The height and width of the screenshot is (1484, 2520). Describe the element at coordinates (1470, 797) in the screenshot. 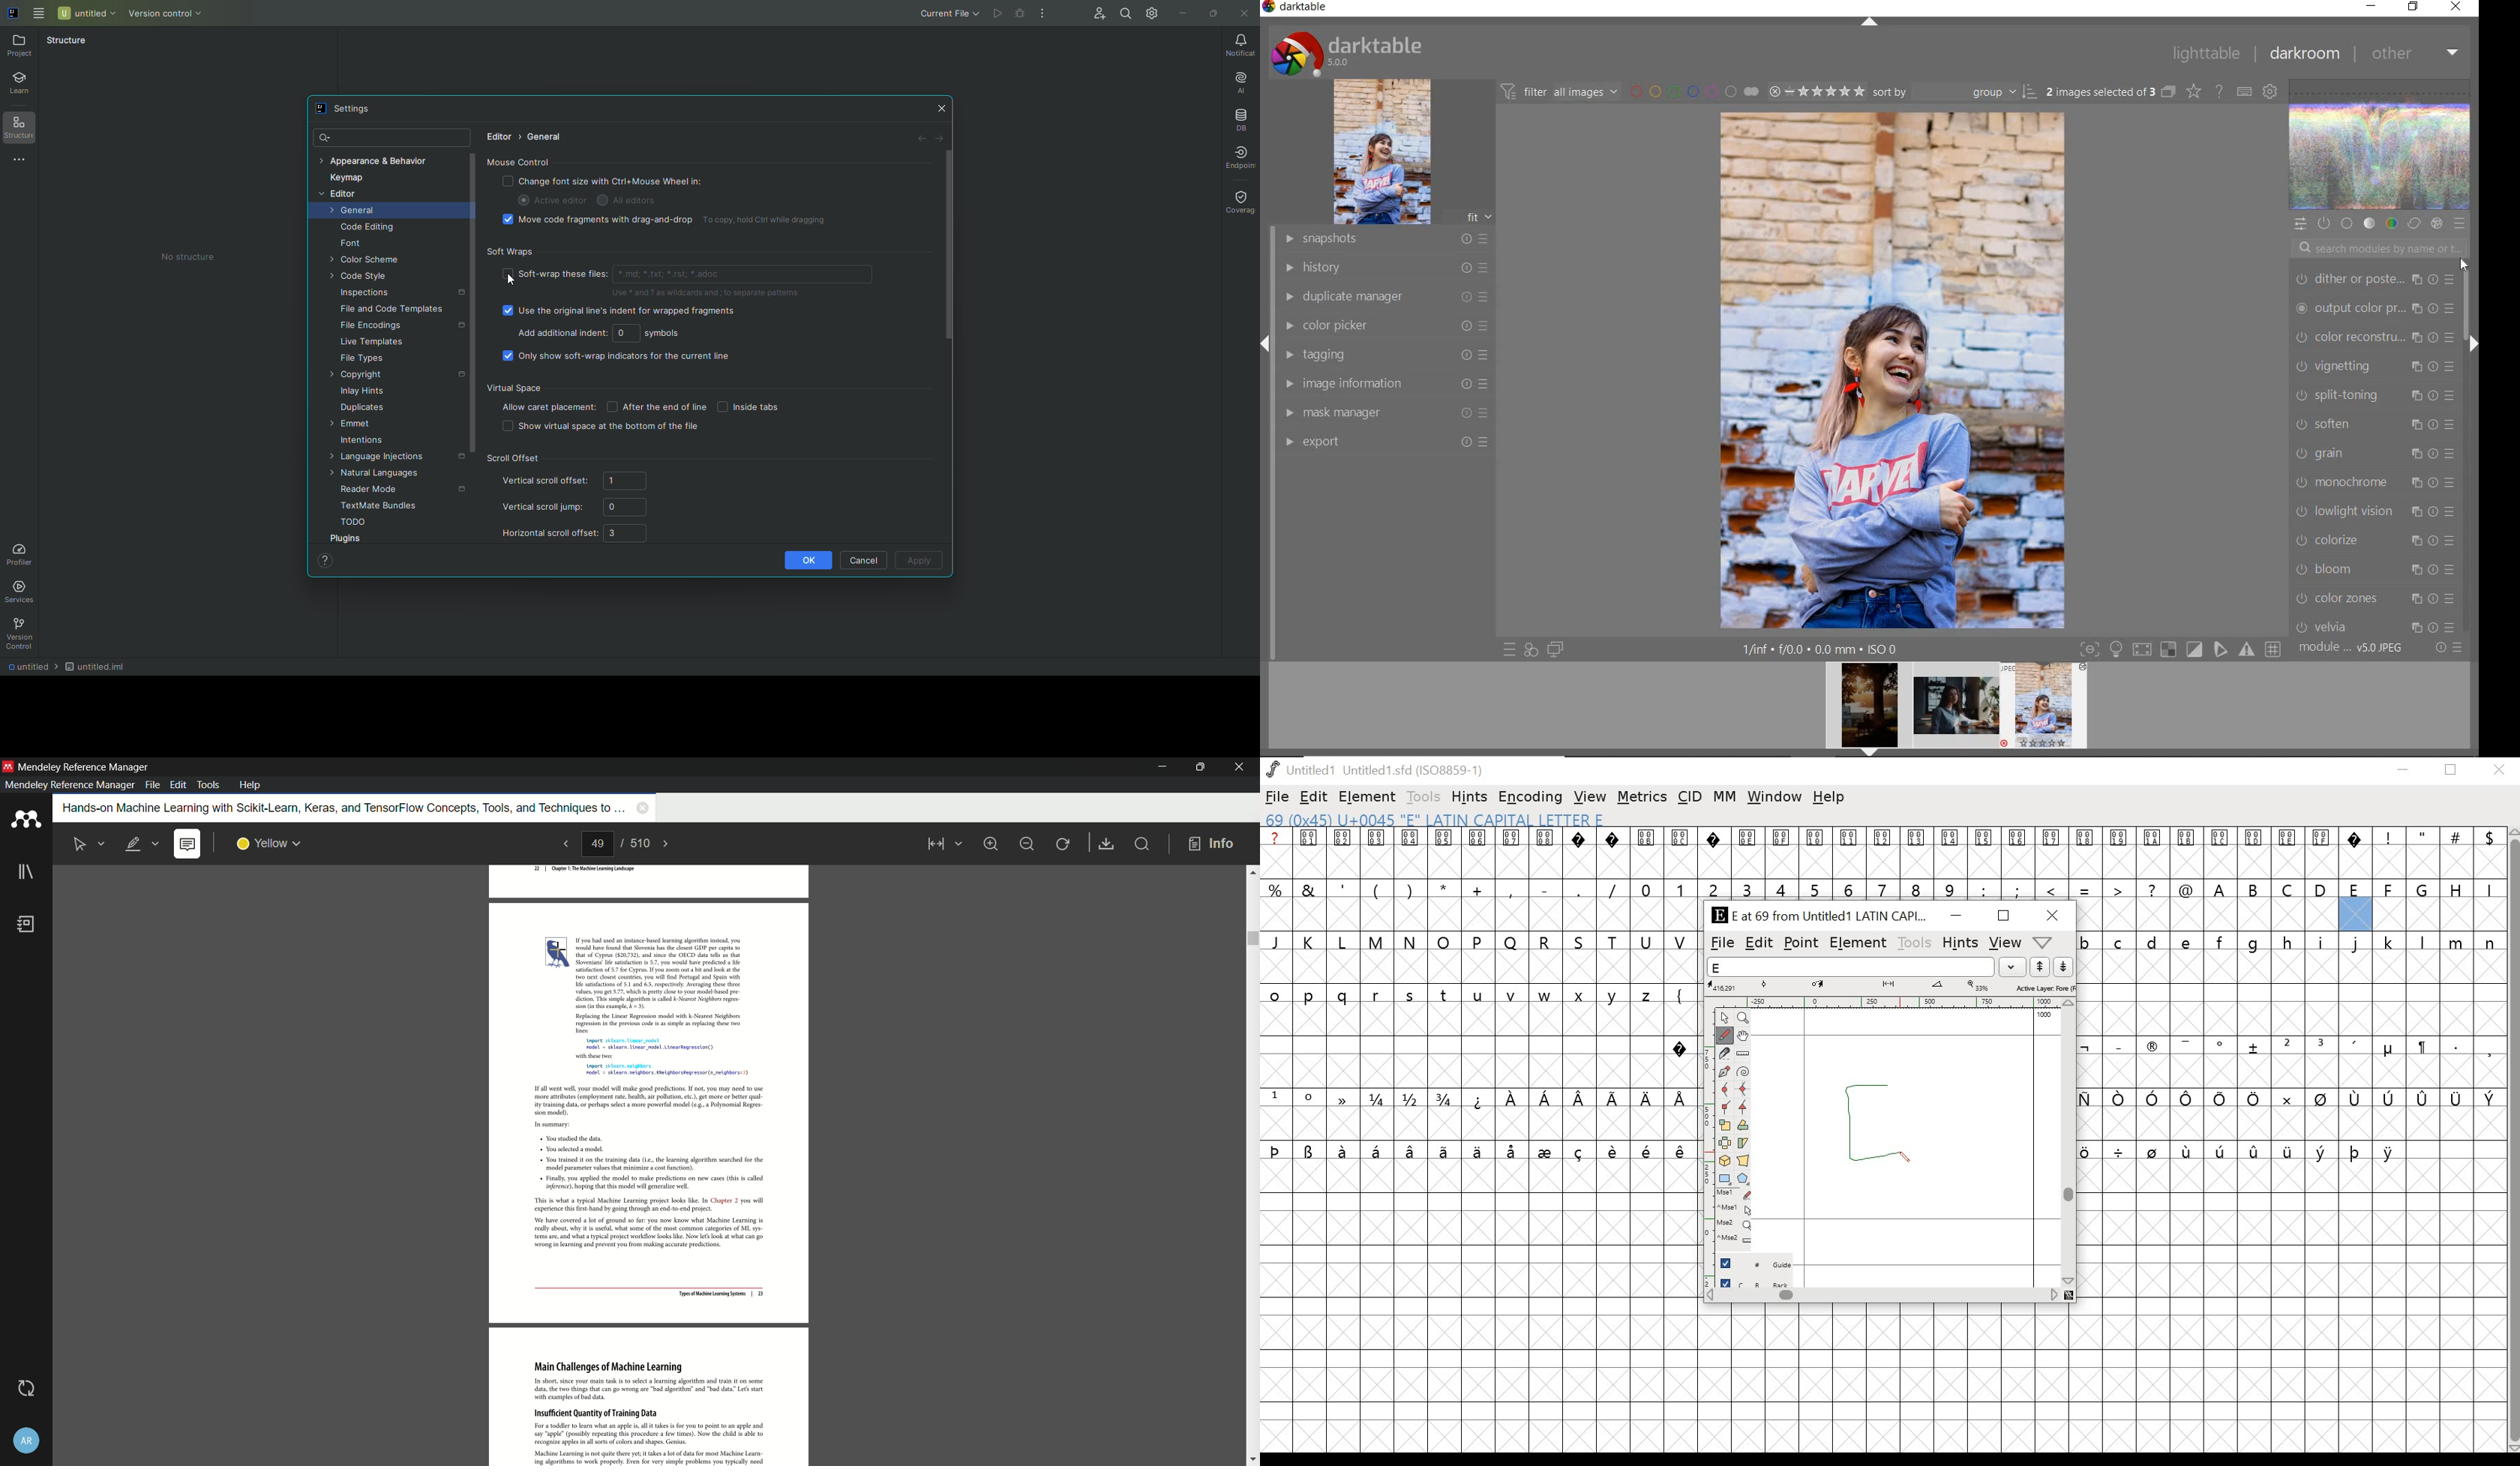

I see `hints` at that location.